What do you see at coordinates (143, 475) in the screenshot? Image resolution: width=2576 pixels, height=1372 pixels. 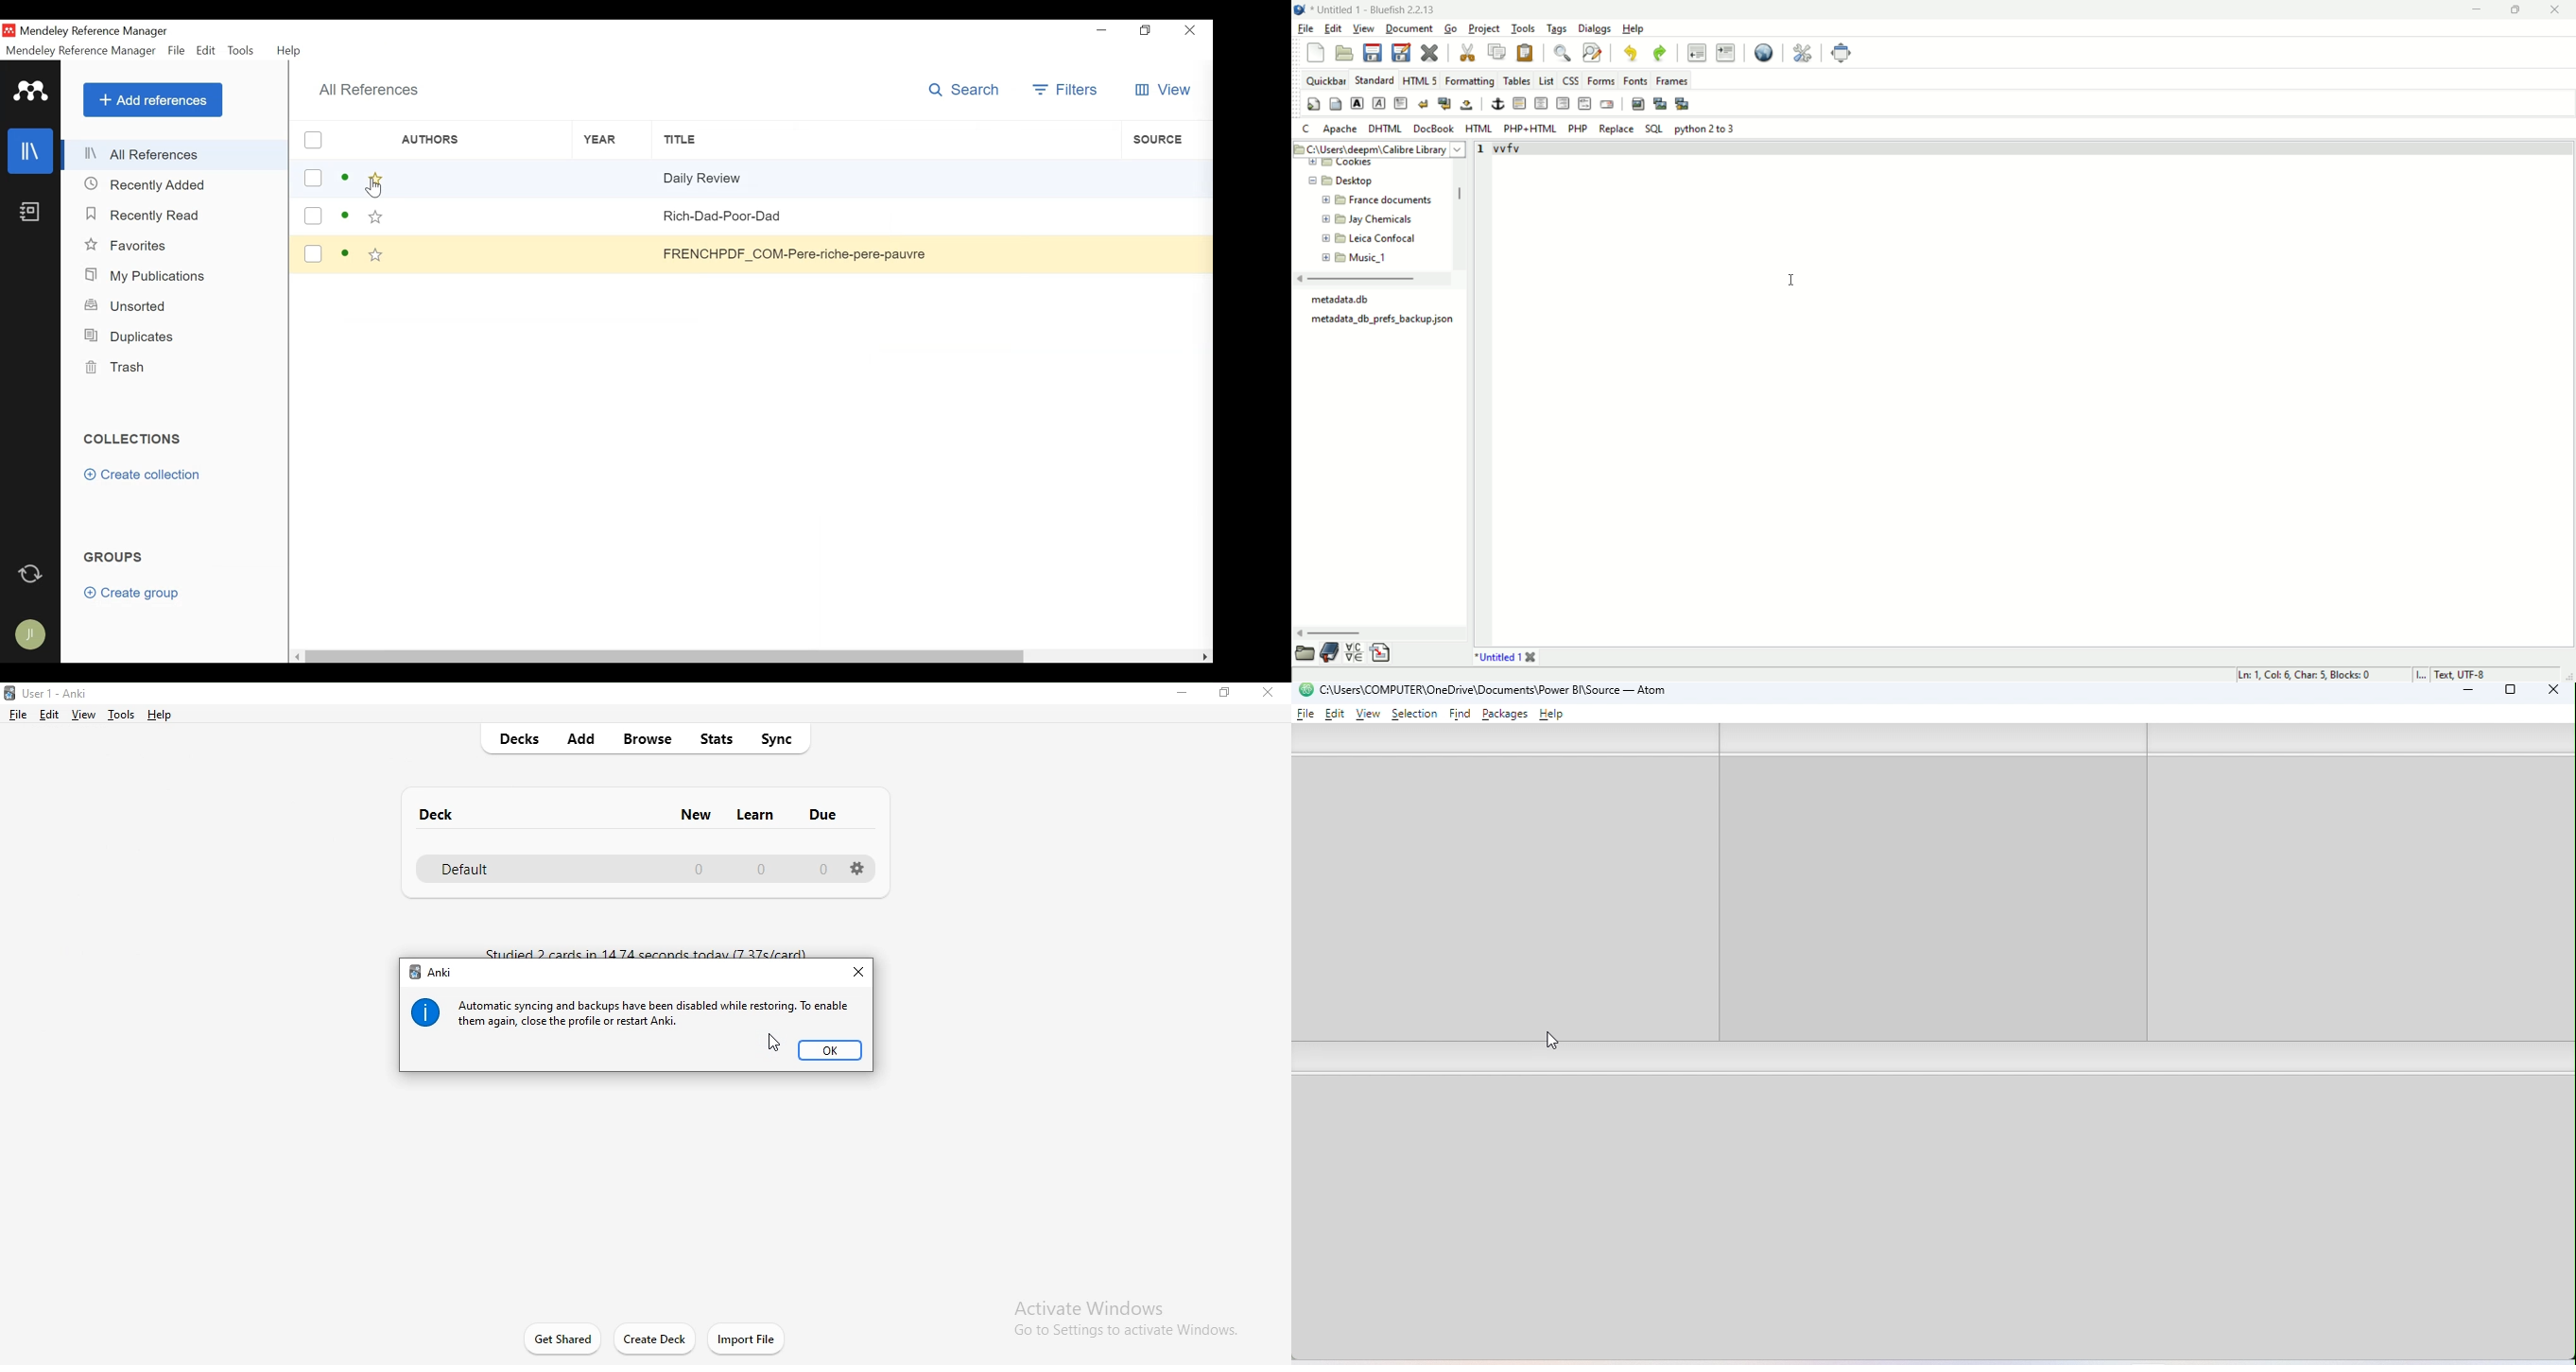 I see `Create Collection` at bounding box center [143, 475].